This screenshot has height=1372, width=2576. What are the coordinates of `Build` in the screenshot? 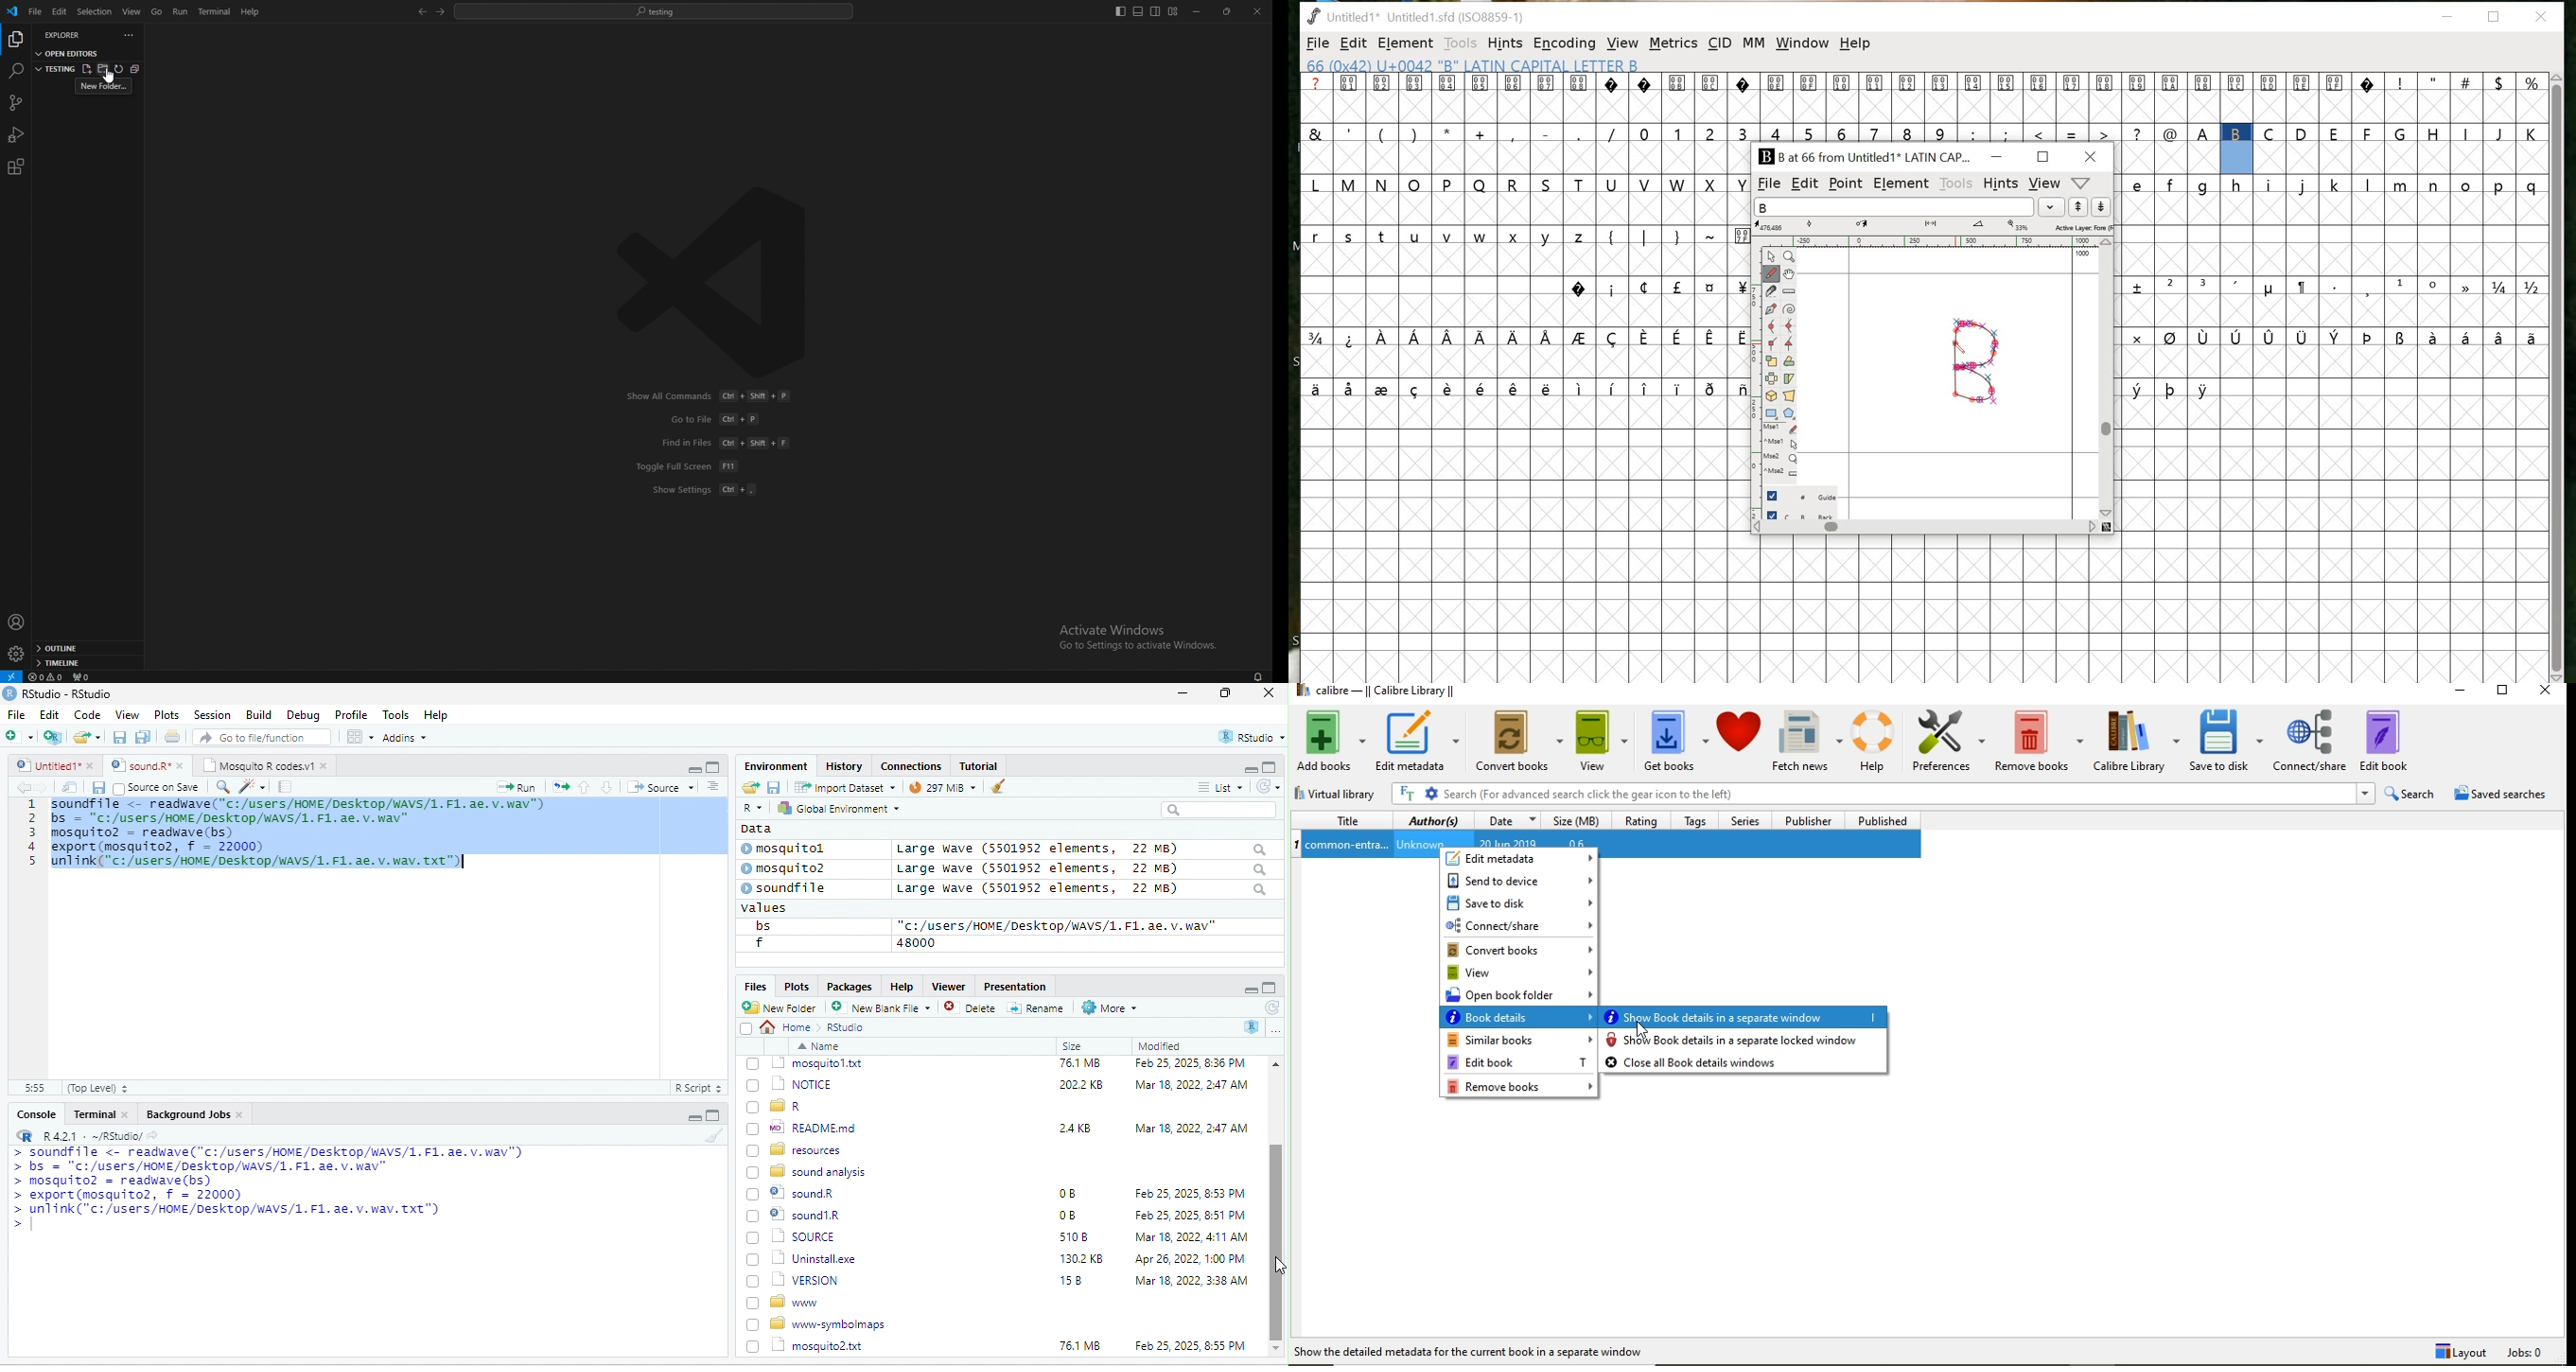 It's located at (259, 714).